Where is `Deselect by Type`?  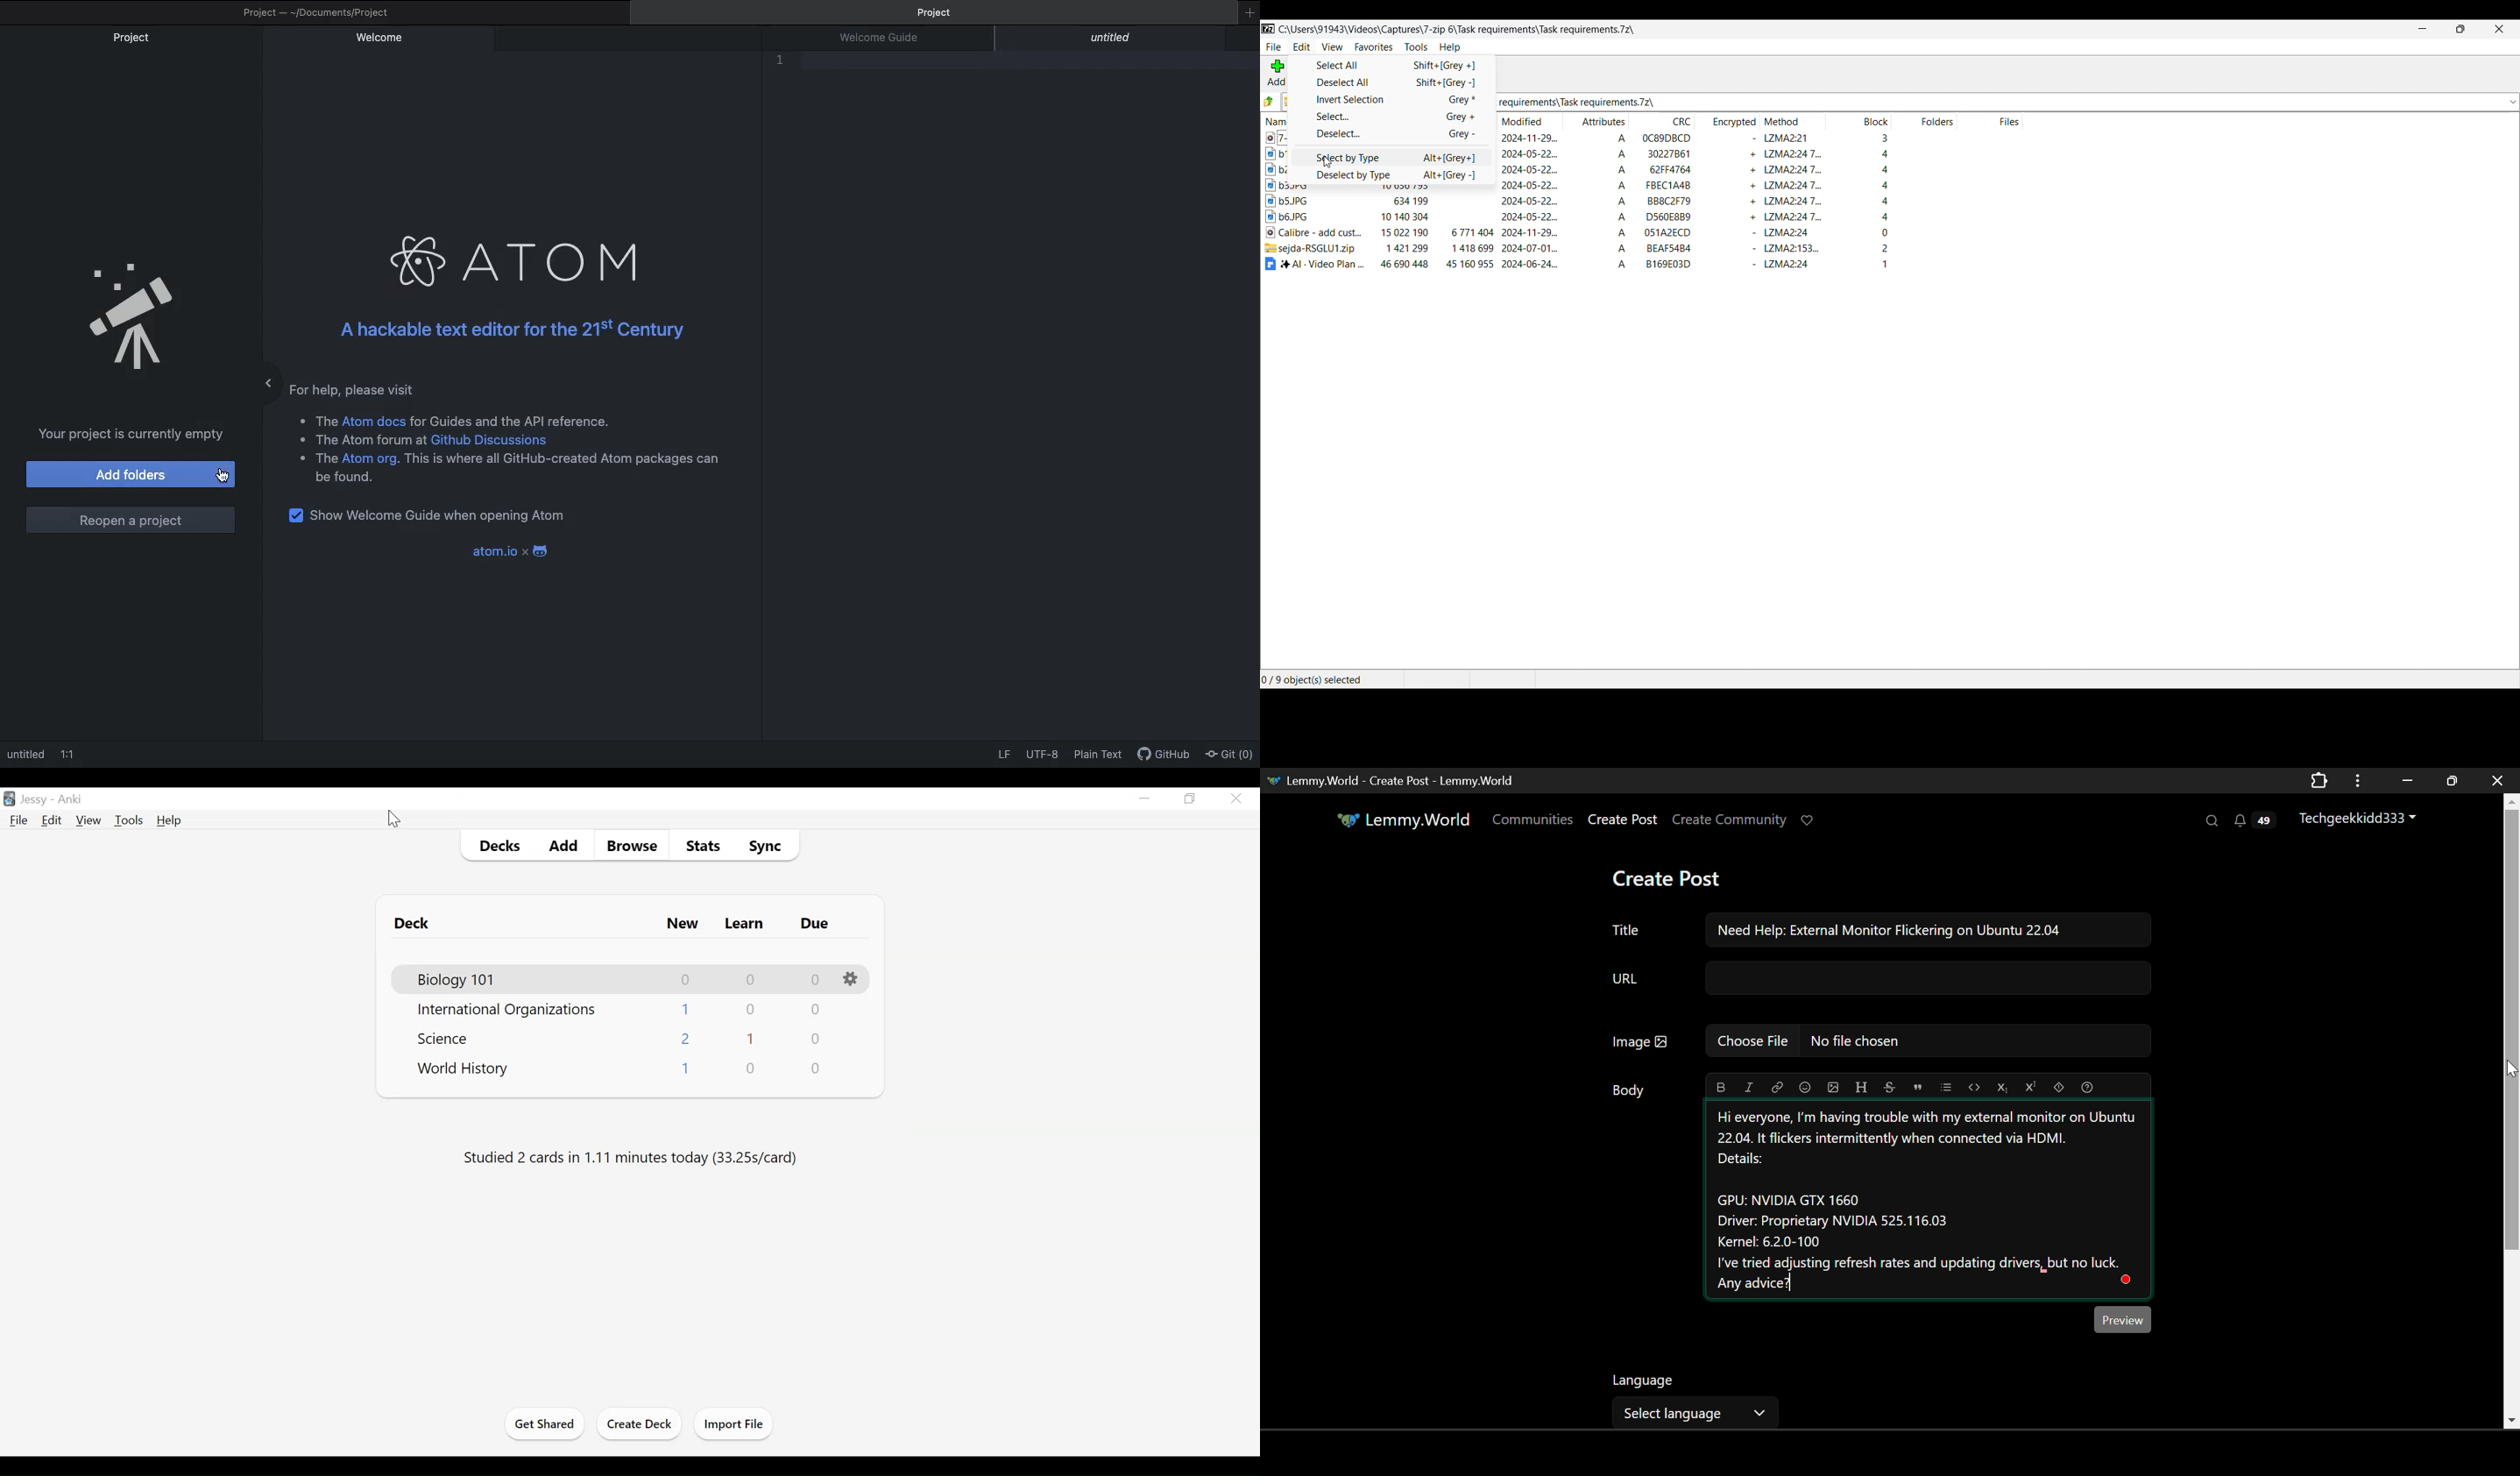 Deselect by Type is located at coordinates (1393, 175).